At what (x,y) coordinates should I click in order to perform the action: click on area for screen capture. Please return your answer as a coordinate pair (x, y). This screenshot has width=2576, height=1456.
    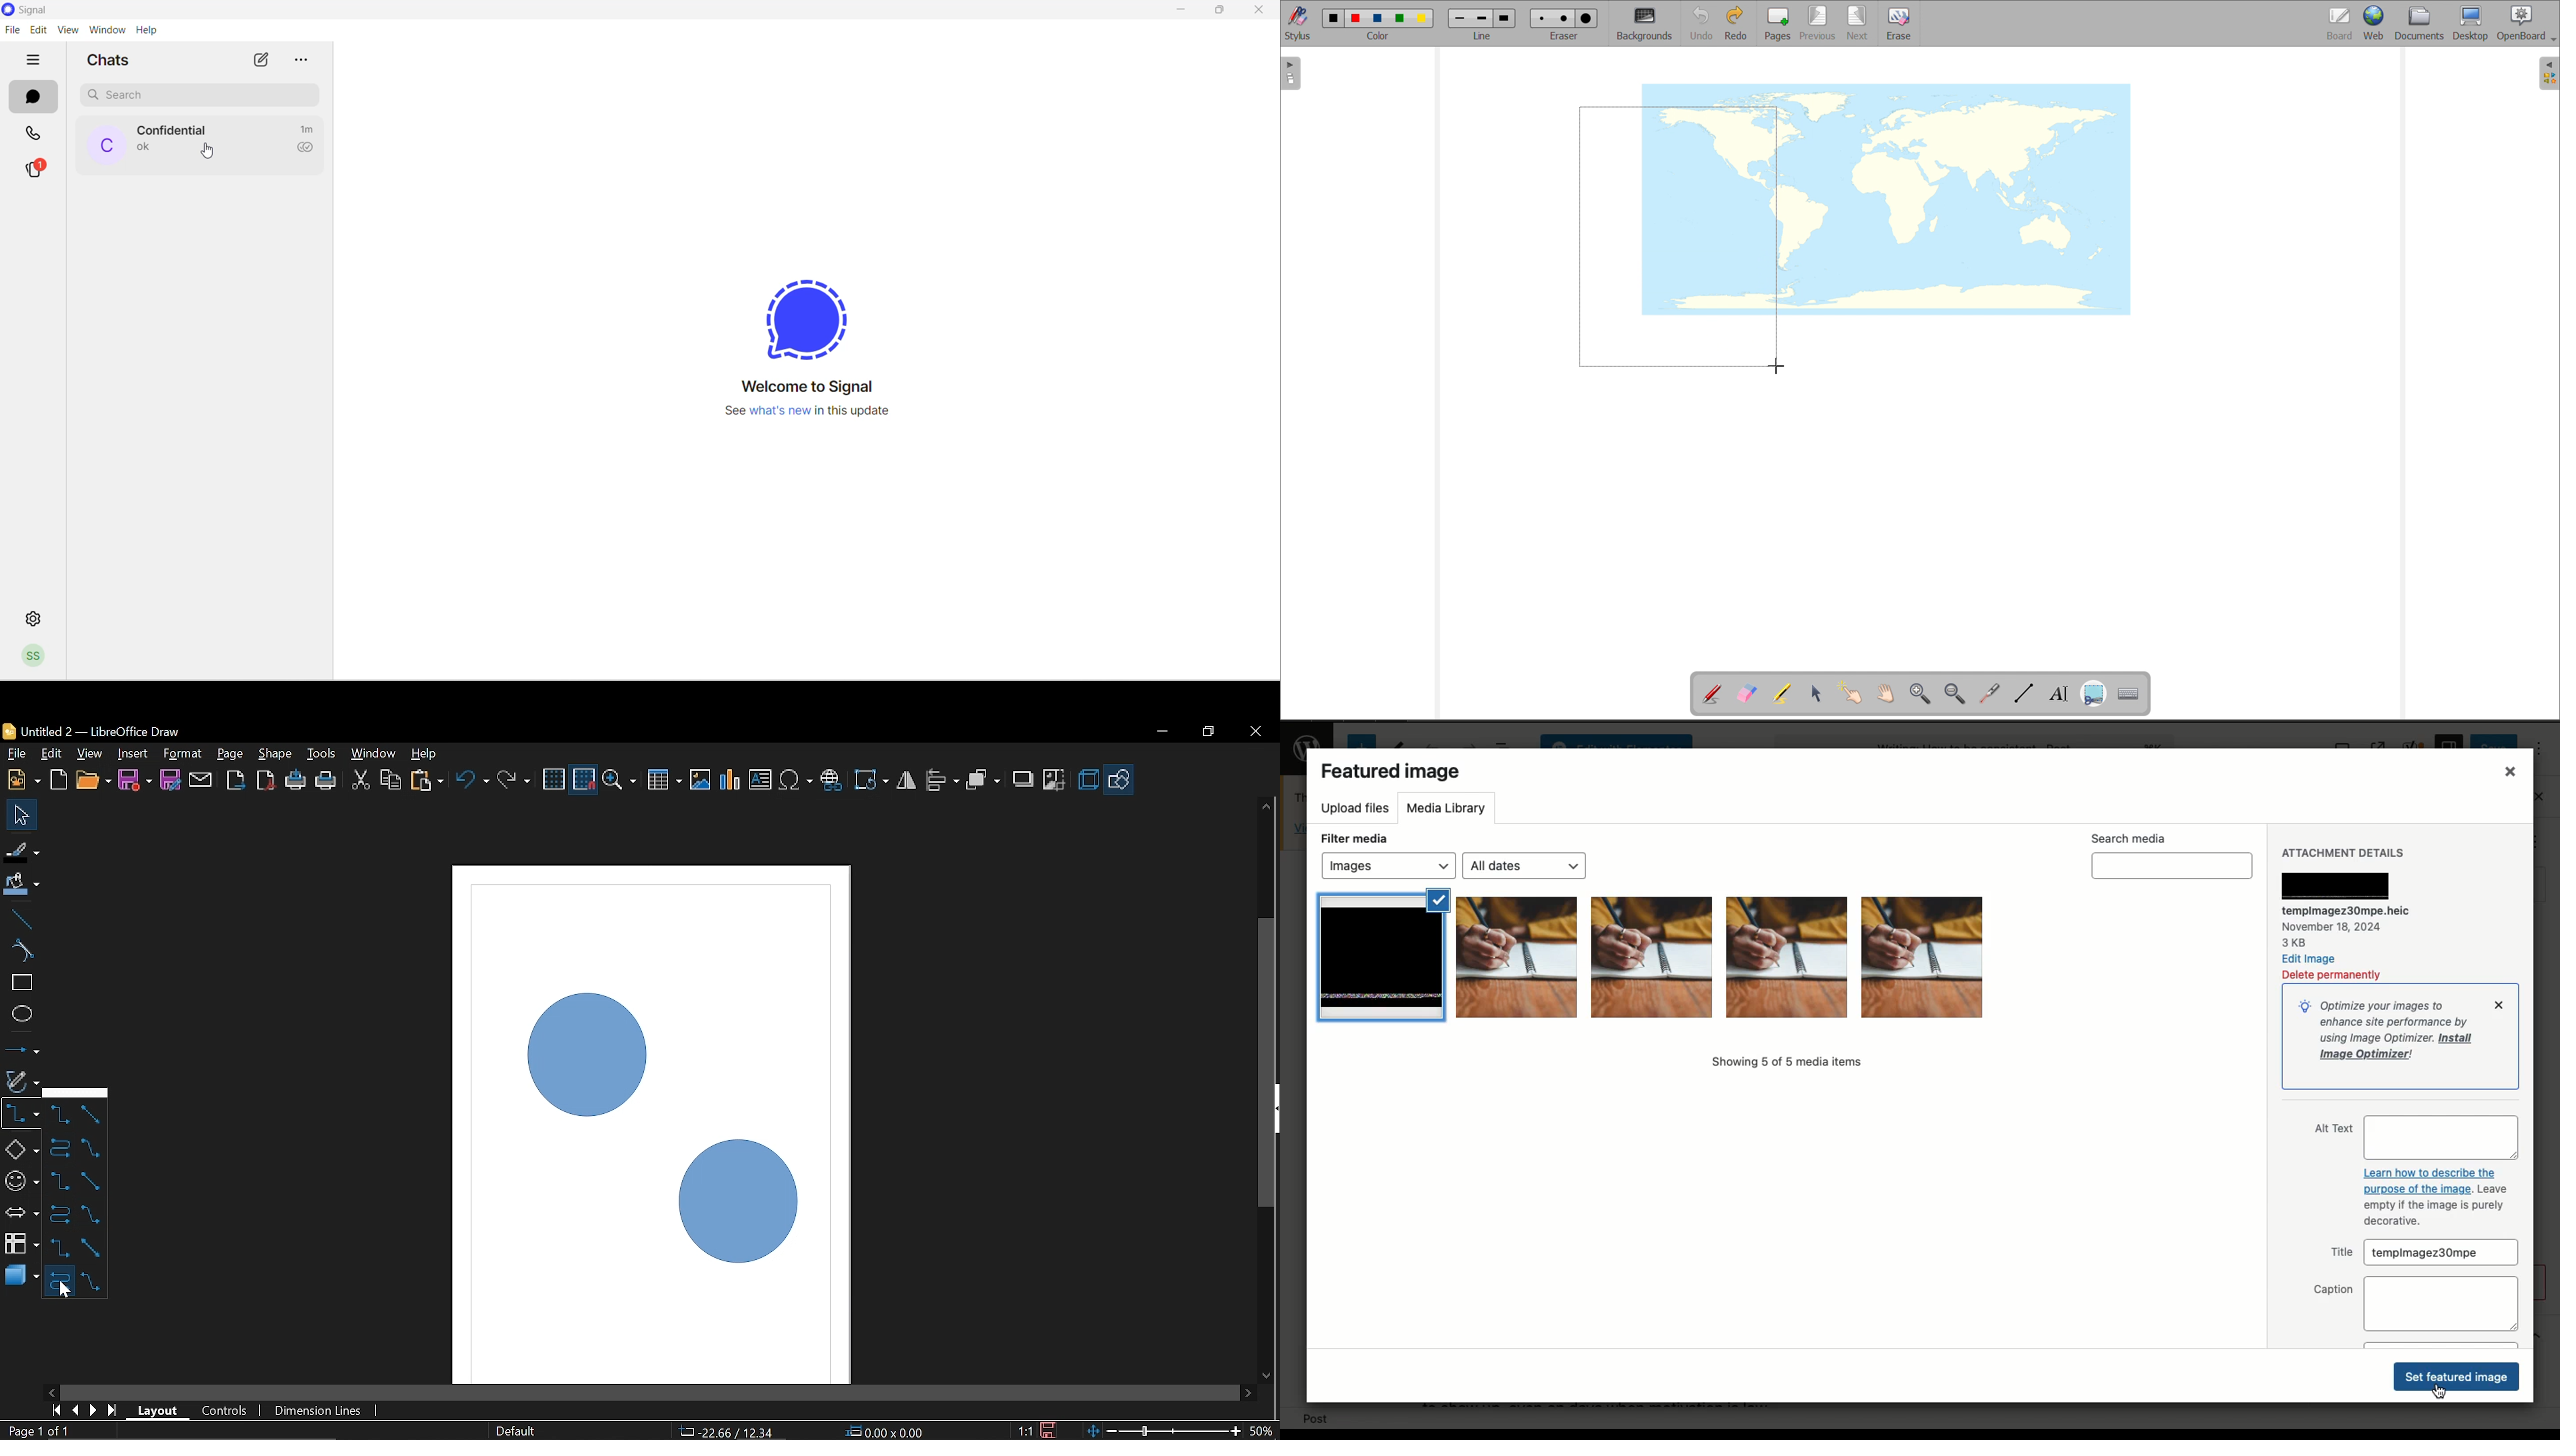
    Looking at the image, I should click on (1678, 236).